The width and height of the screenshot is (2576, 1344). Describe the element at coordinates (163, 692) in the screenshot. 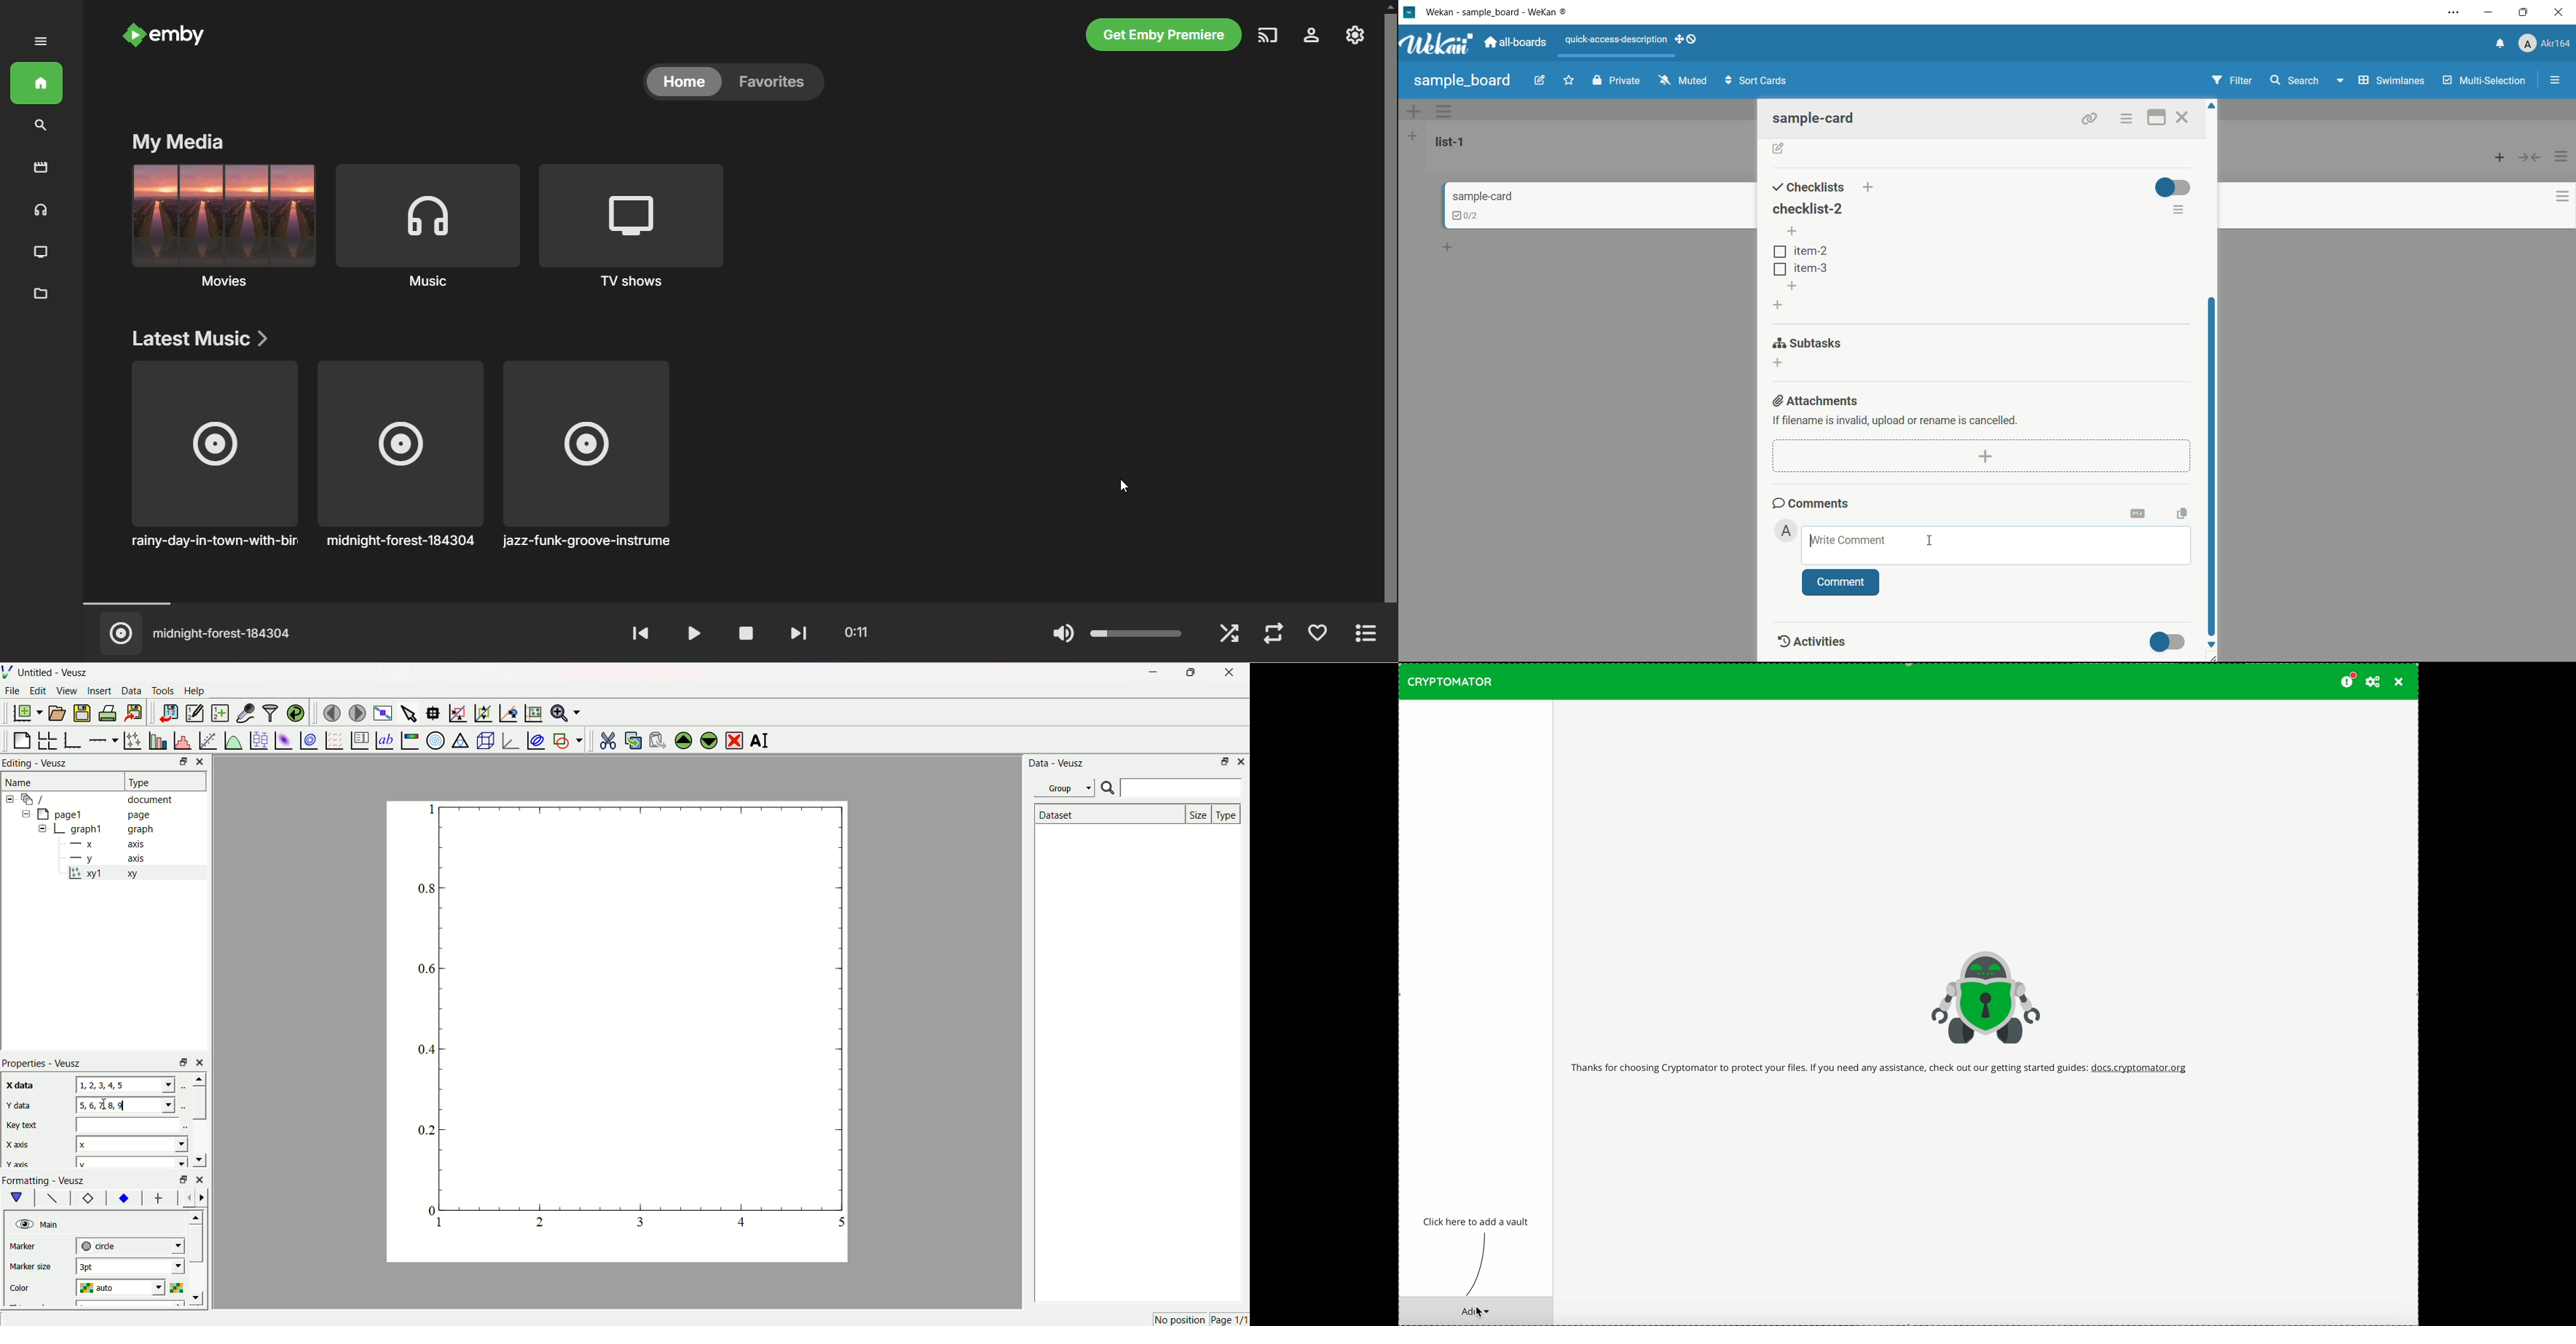

I see `Tools` at that location.